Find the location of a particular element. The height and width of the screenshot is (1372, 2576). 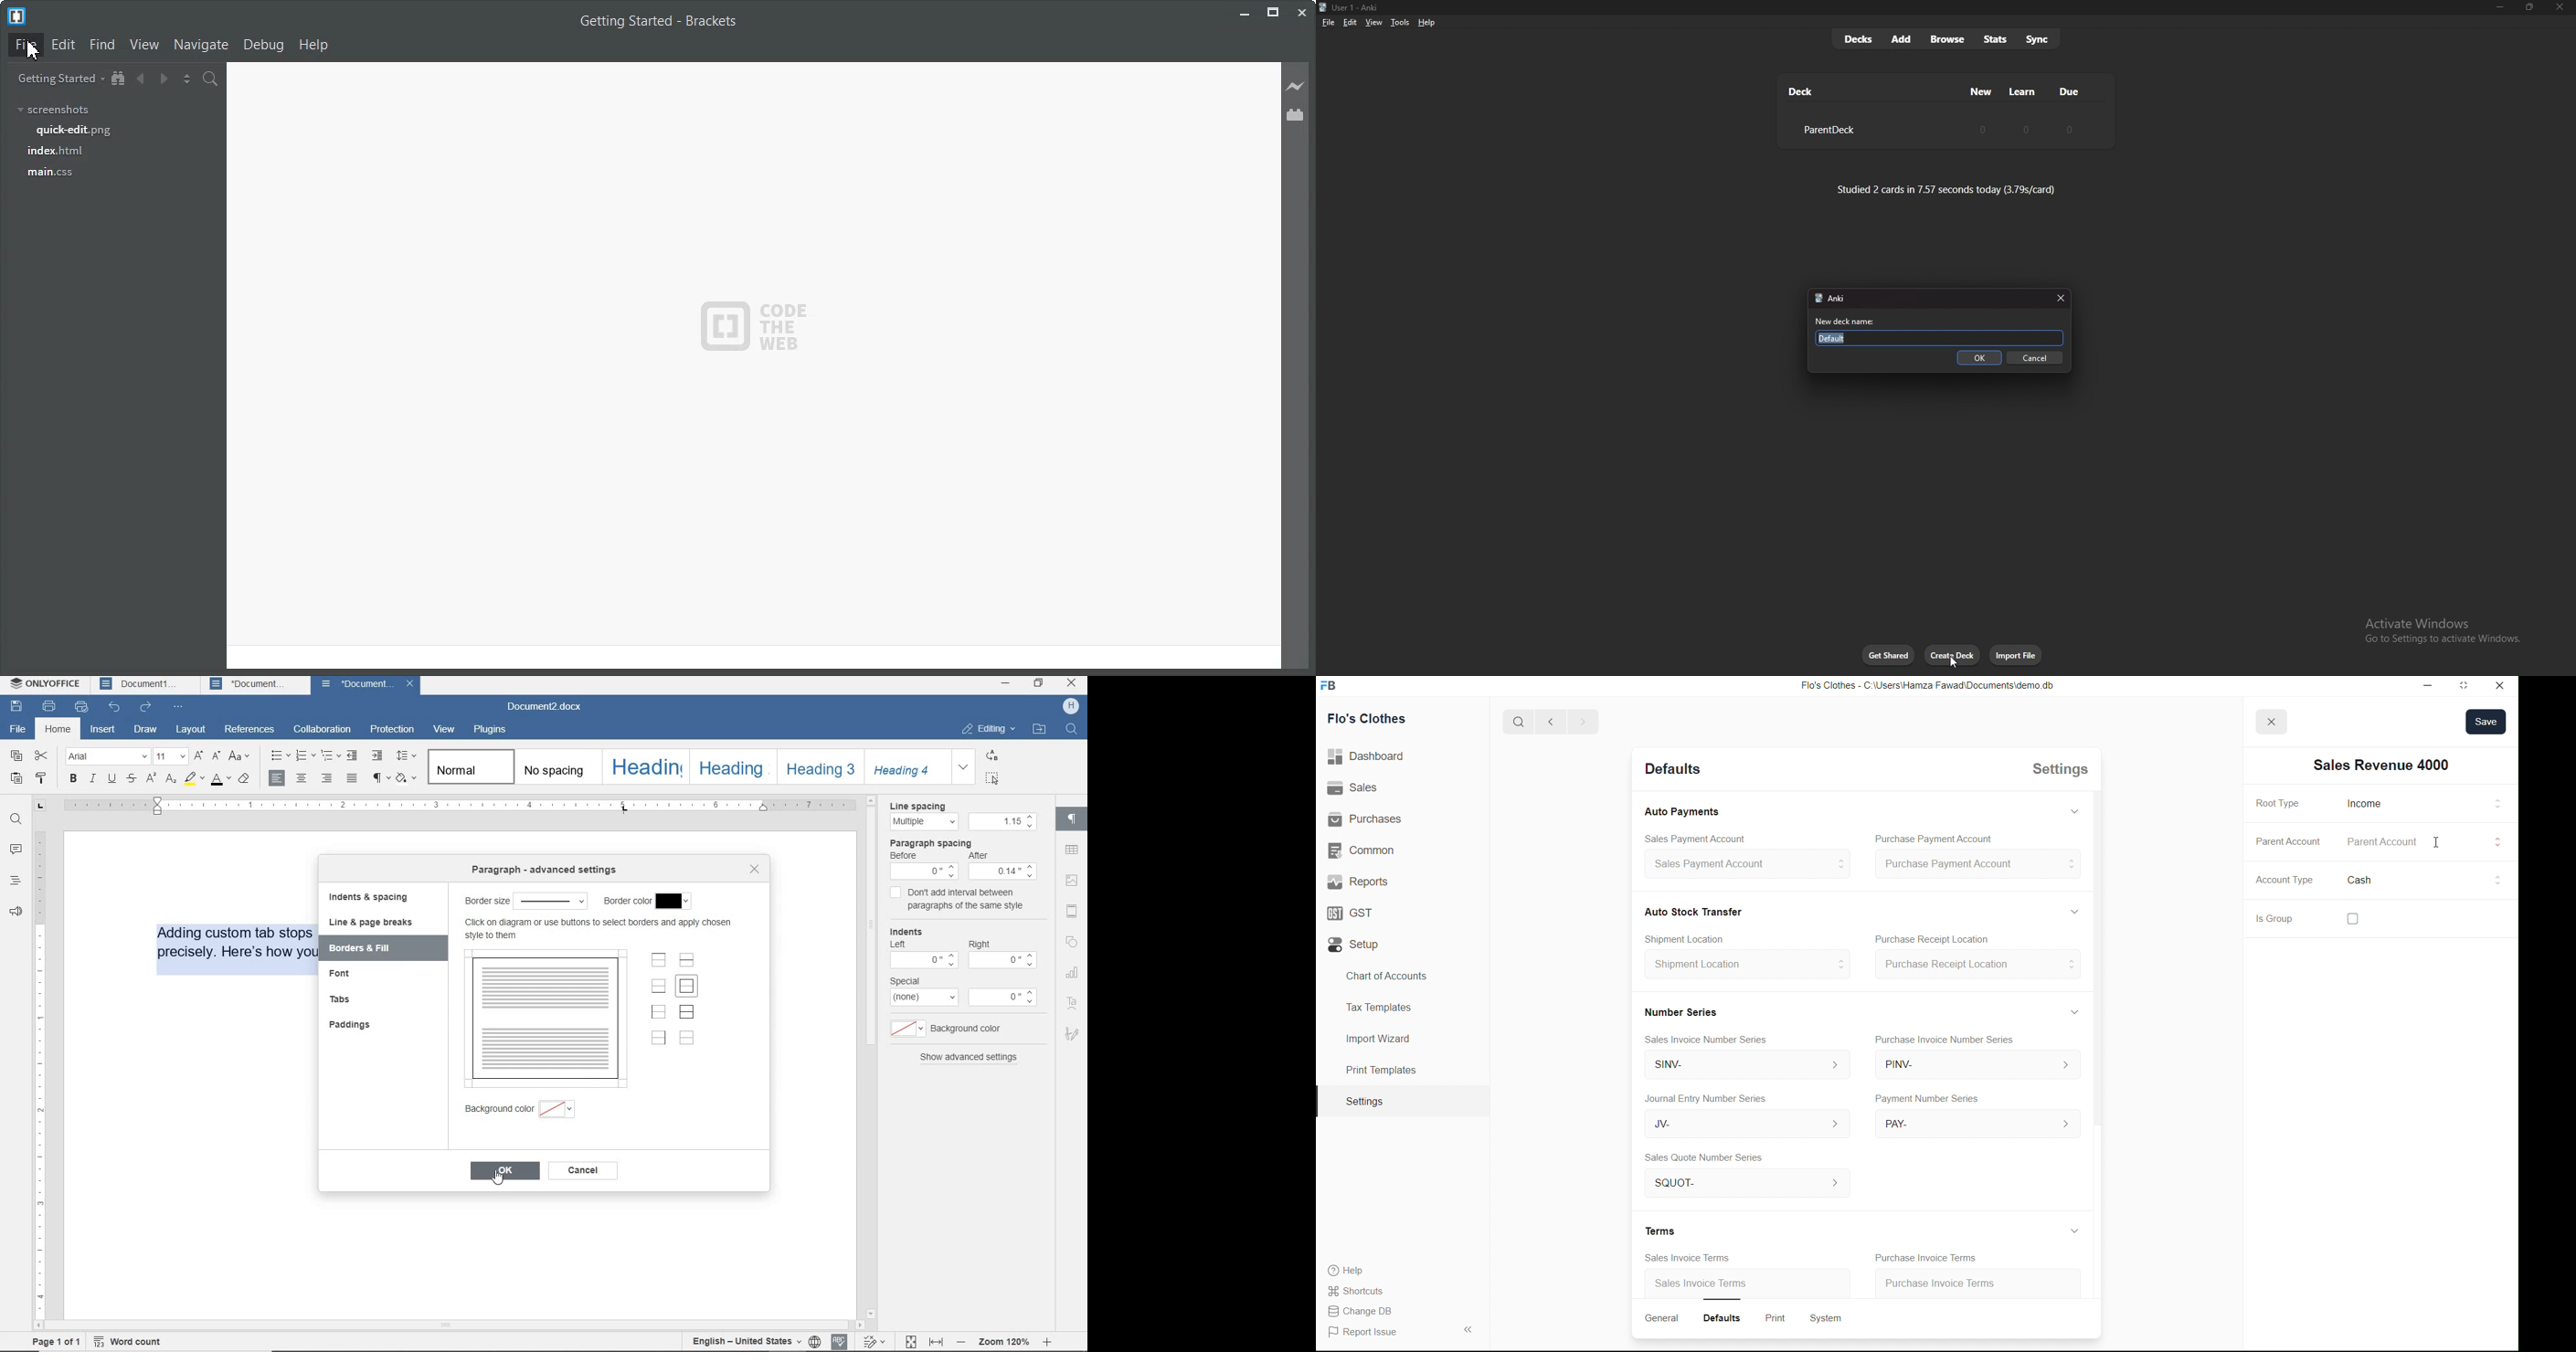

menu is located at coordinates (1005, 997).